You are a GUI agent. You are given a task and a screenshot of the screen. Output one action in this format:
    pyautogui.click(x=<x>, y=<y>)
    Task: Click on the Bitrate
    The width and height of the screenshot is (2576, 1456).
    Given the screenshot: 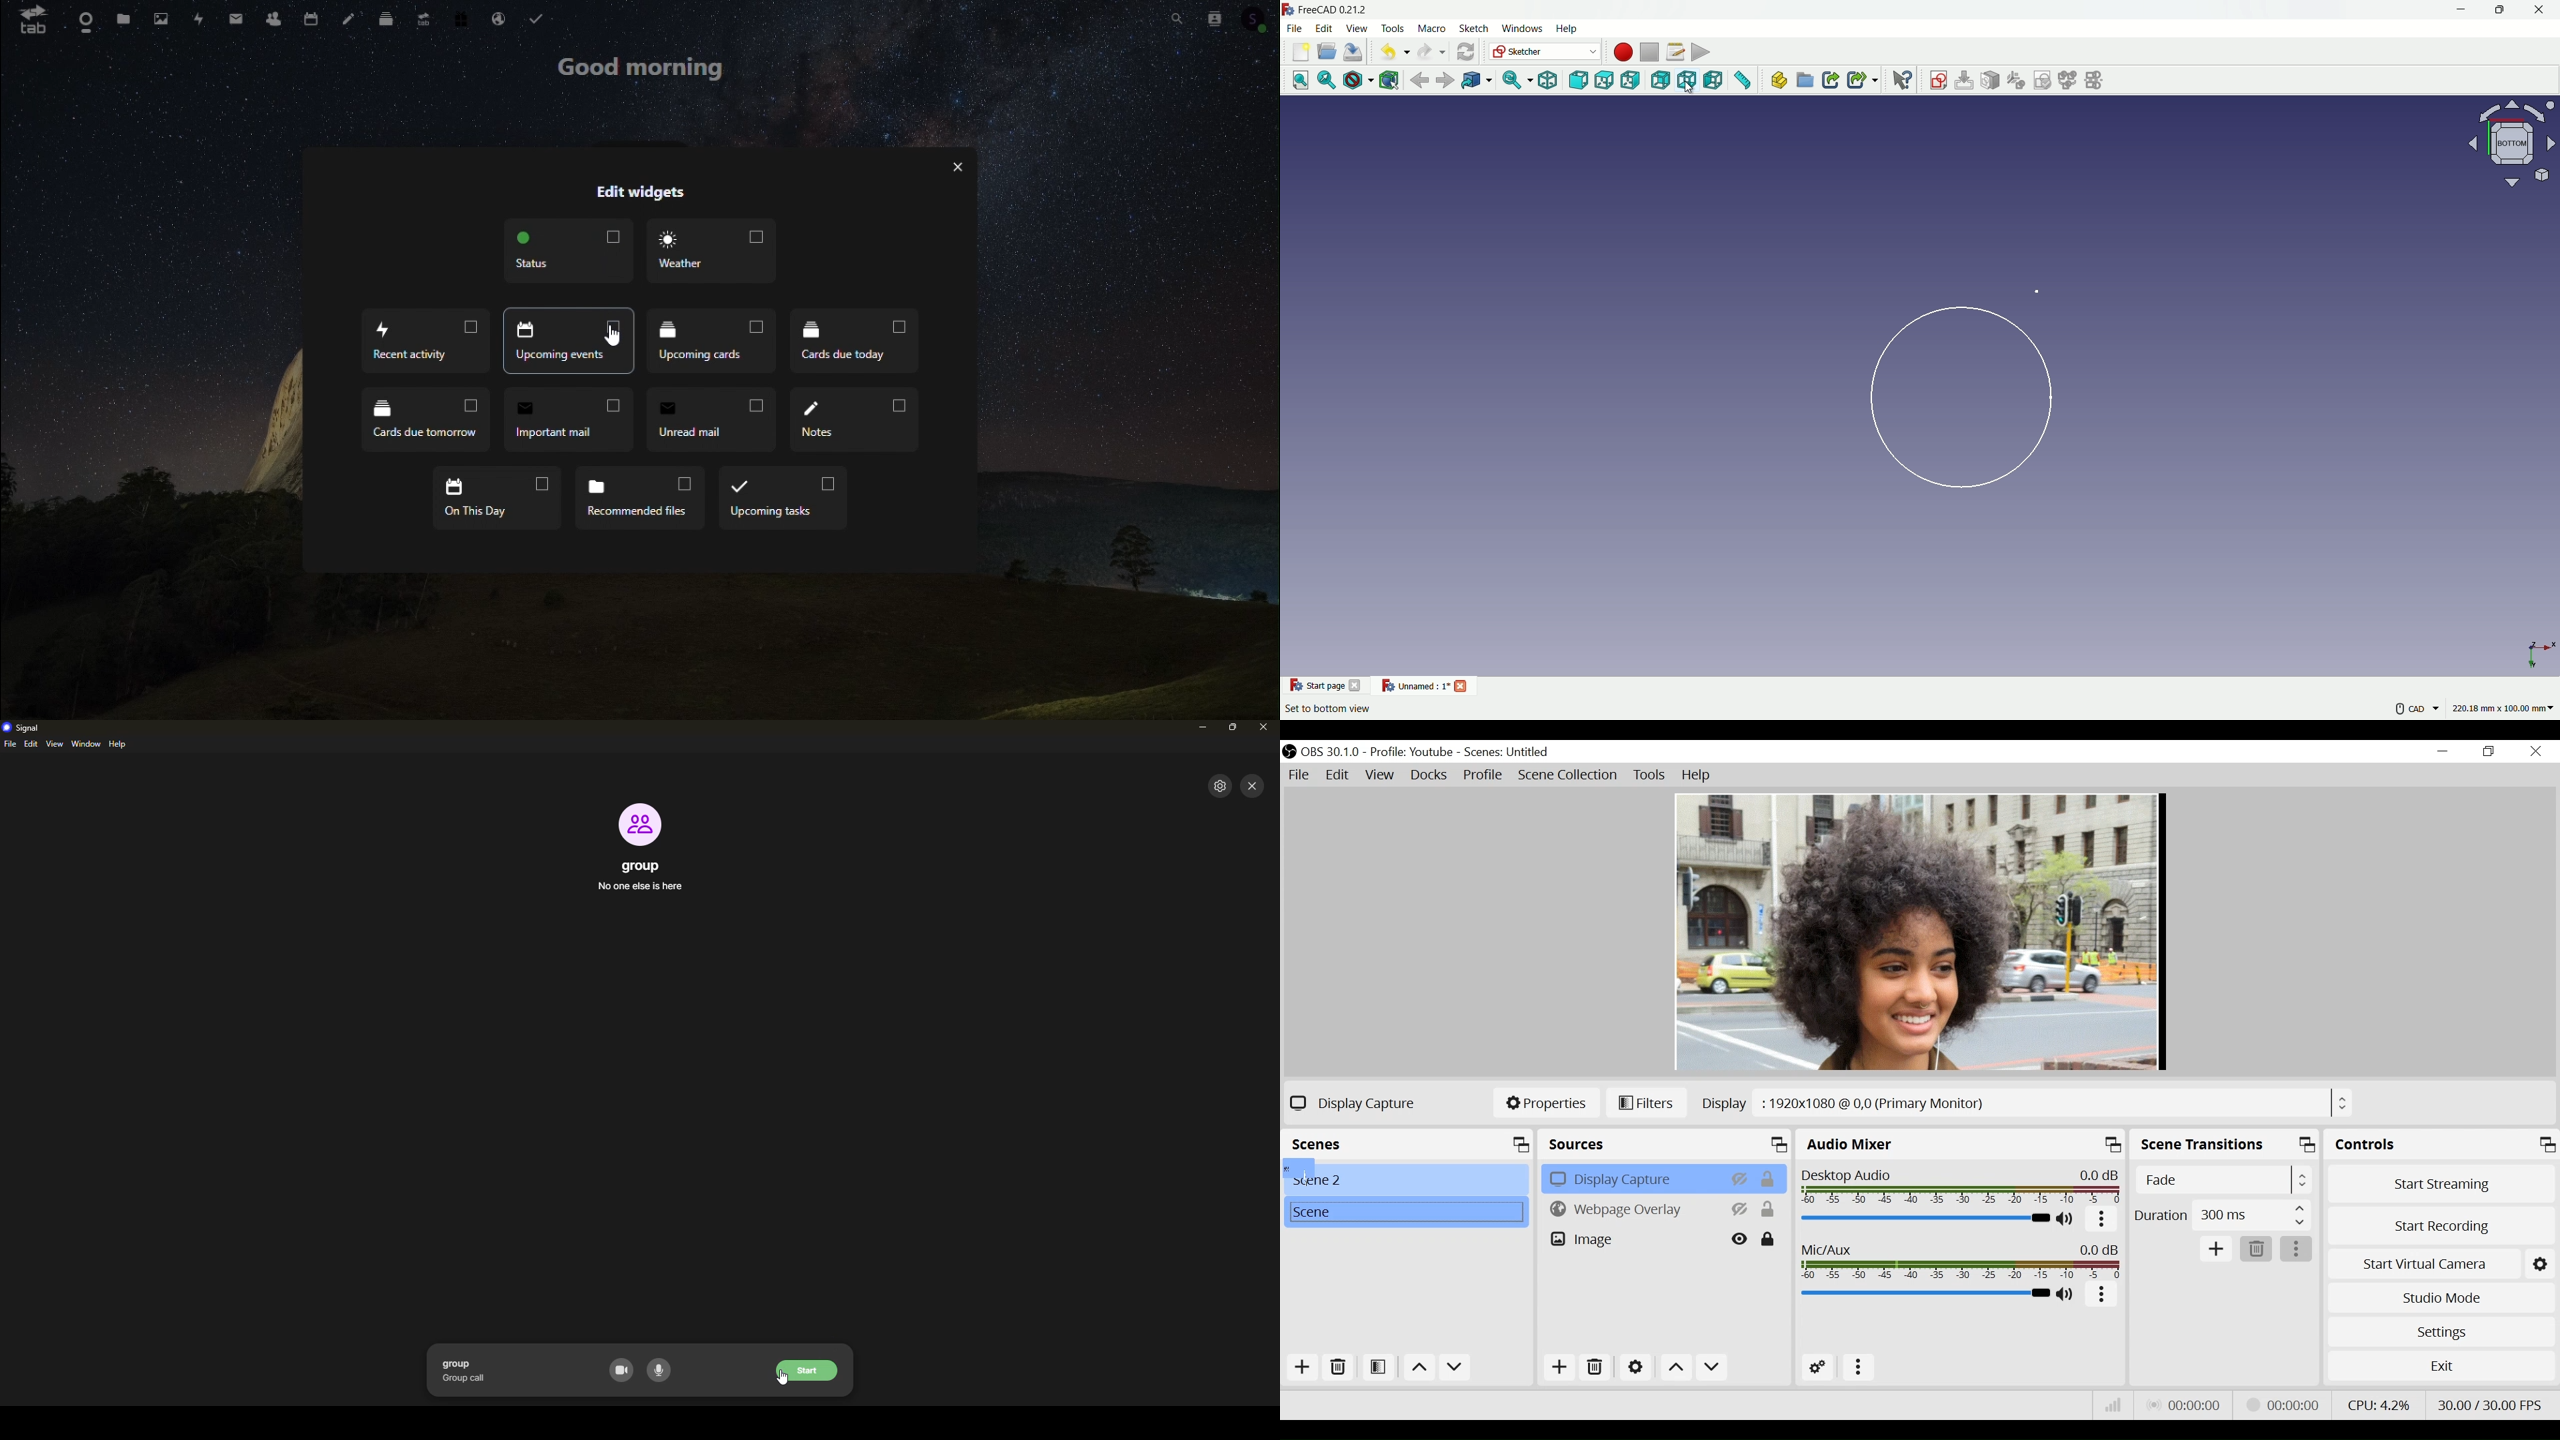 What is the action you would take?
    pyautogui.click(x=2111, y=1404)
    